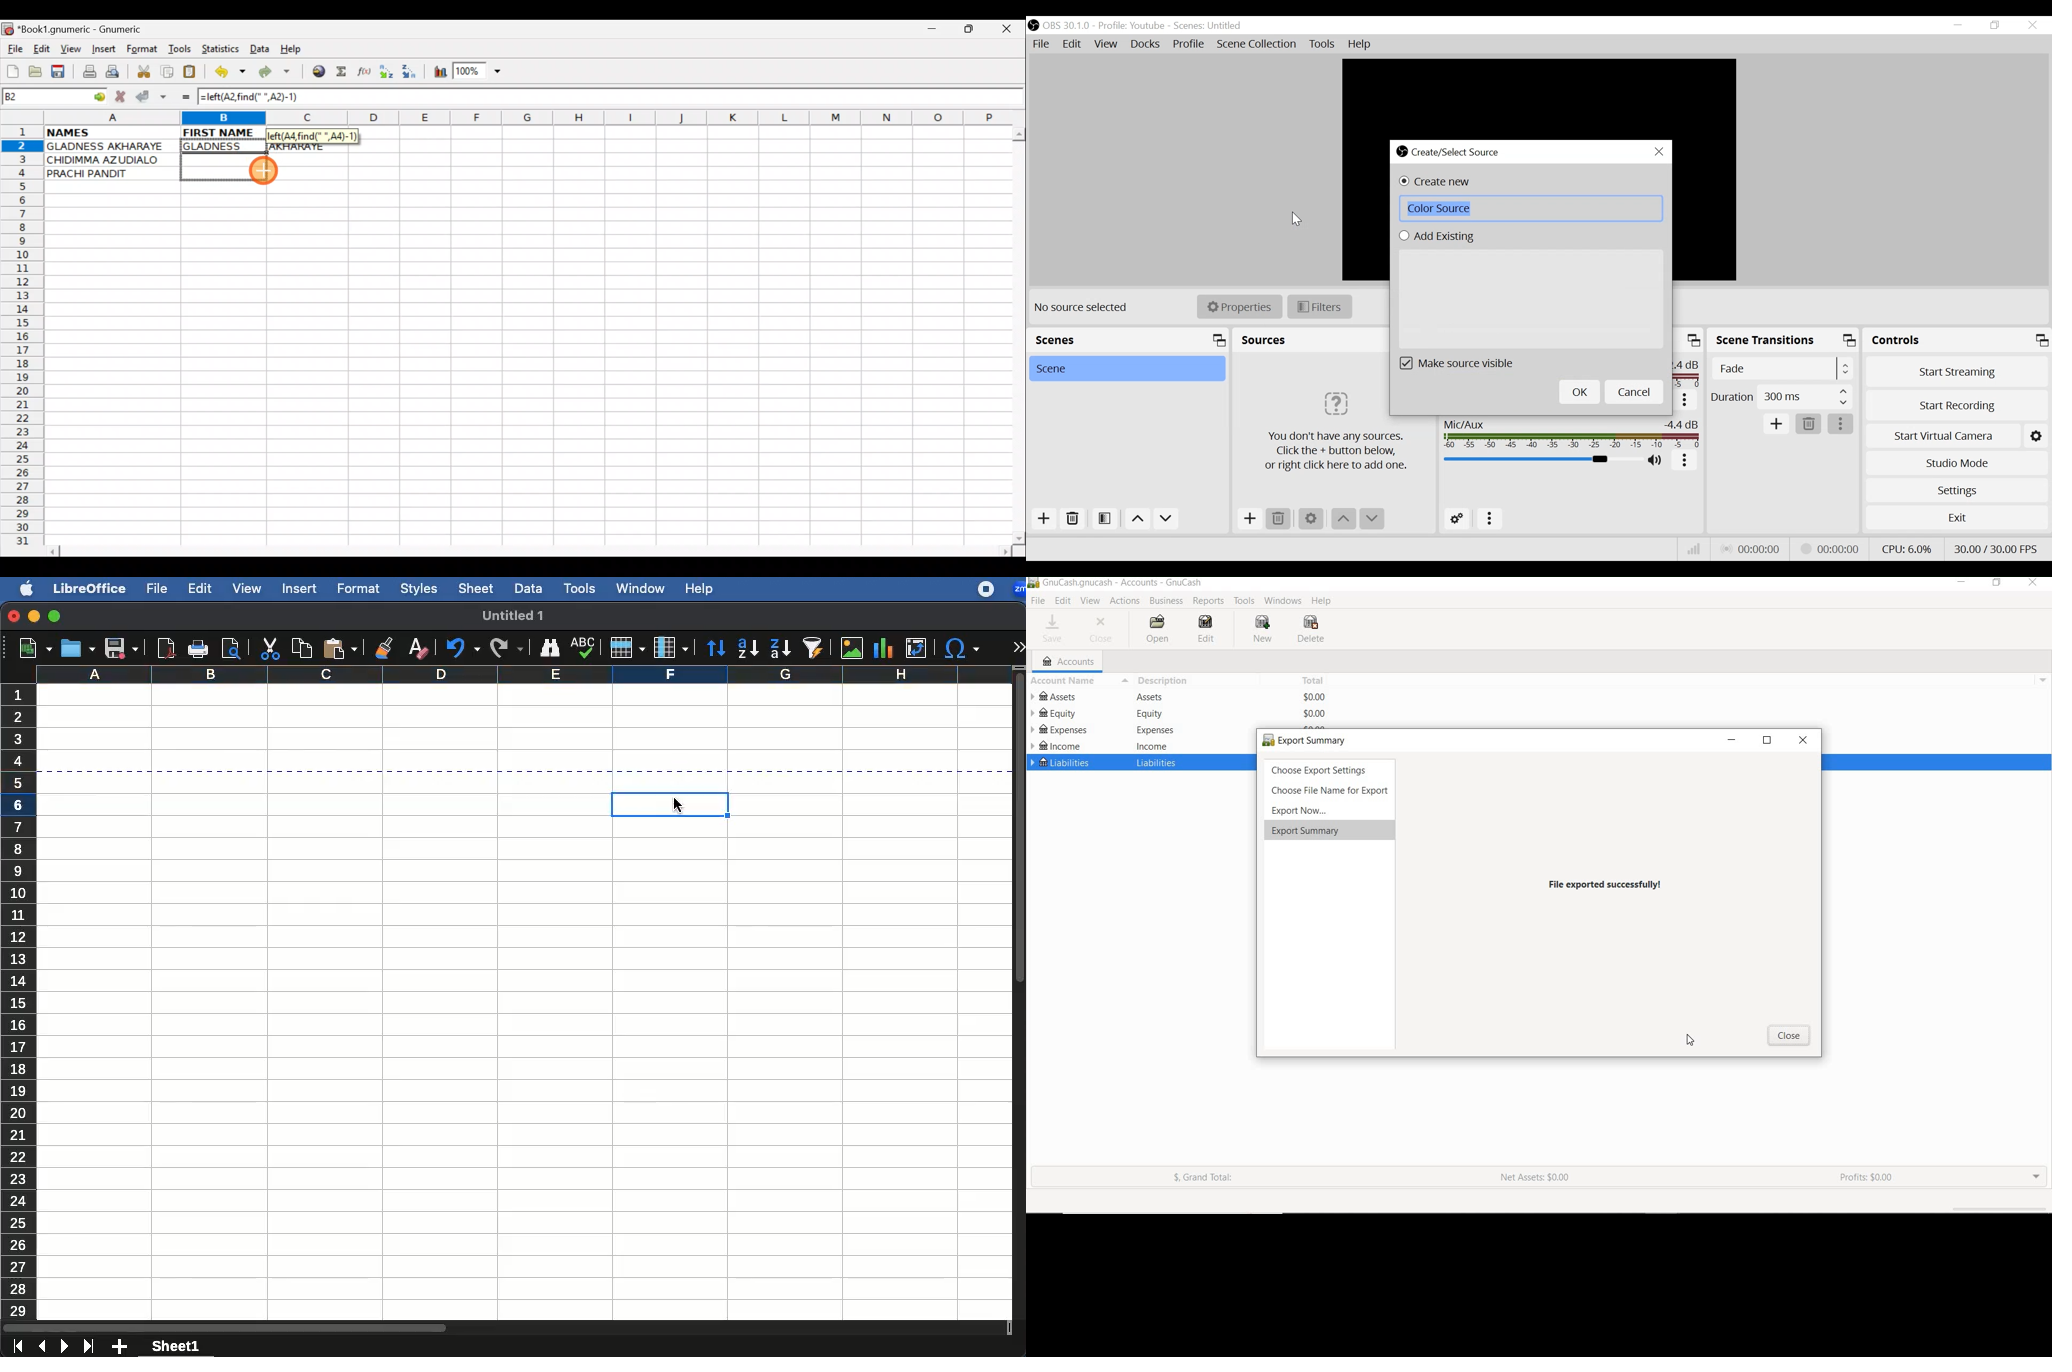 This screenshot has width=2072, height=1372. I want to click on equity, so click(1147, 714).